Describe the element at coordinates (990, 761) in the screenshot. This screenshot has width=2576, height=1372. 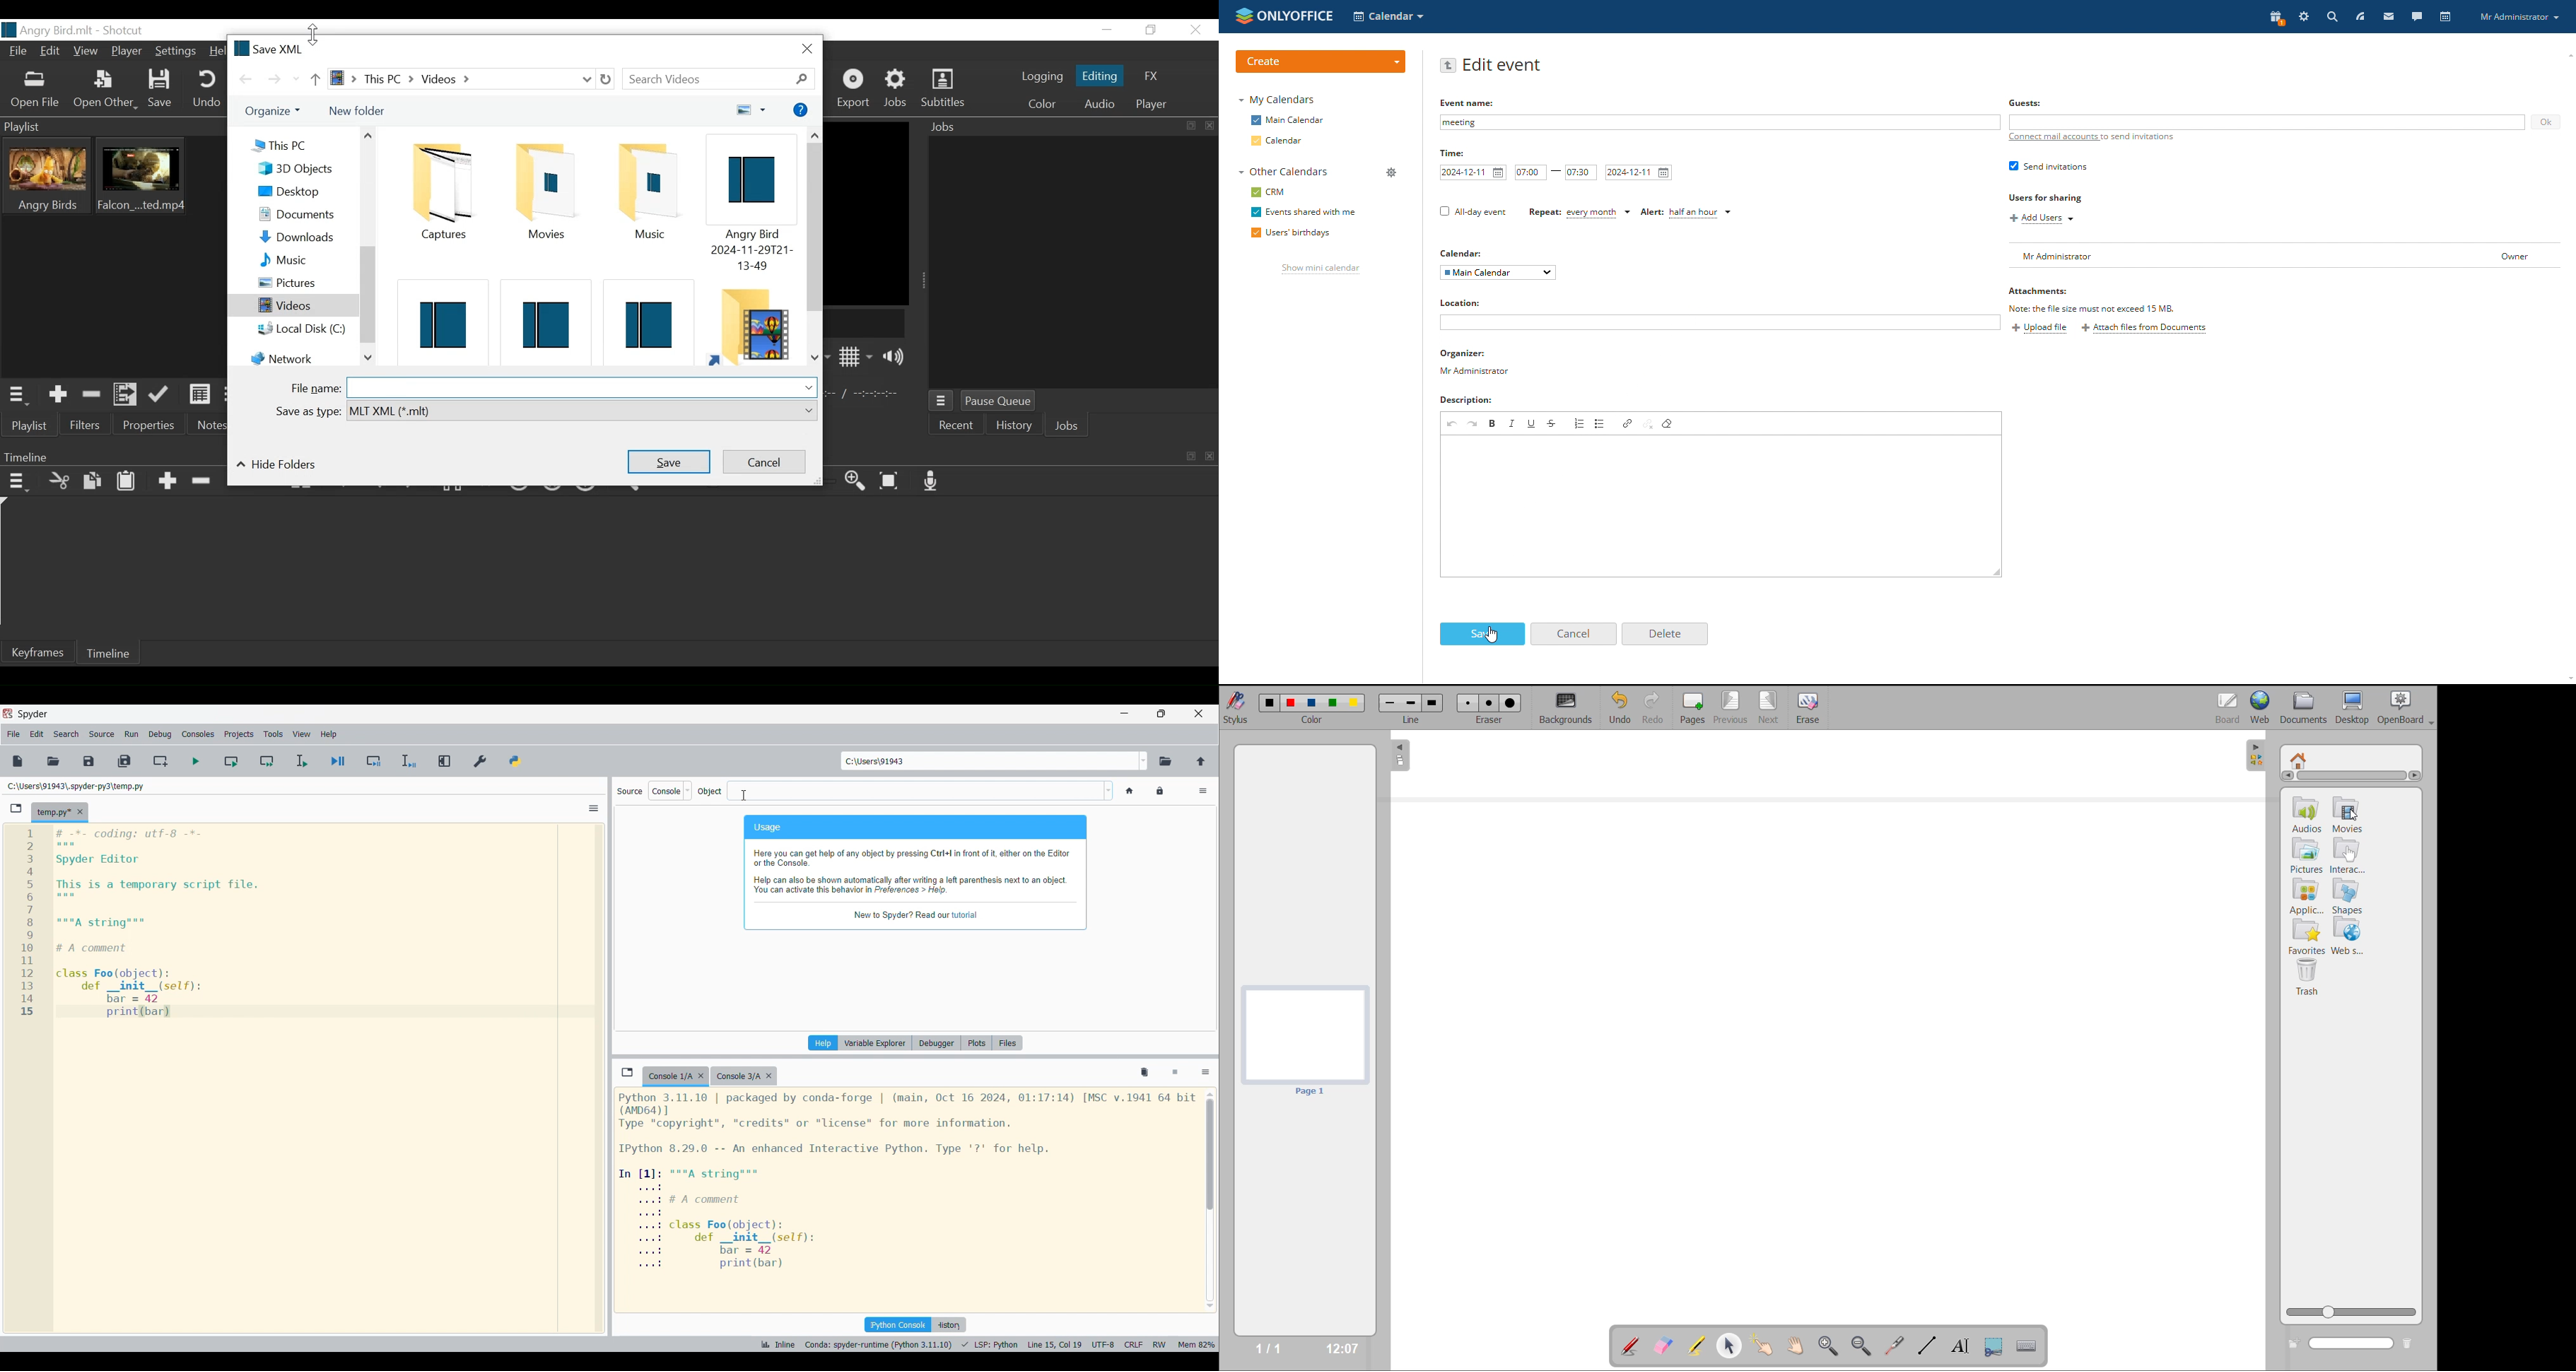
I see `Enter location` at that location.